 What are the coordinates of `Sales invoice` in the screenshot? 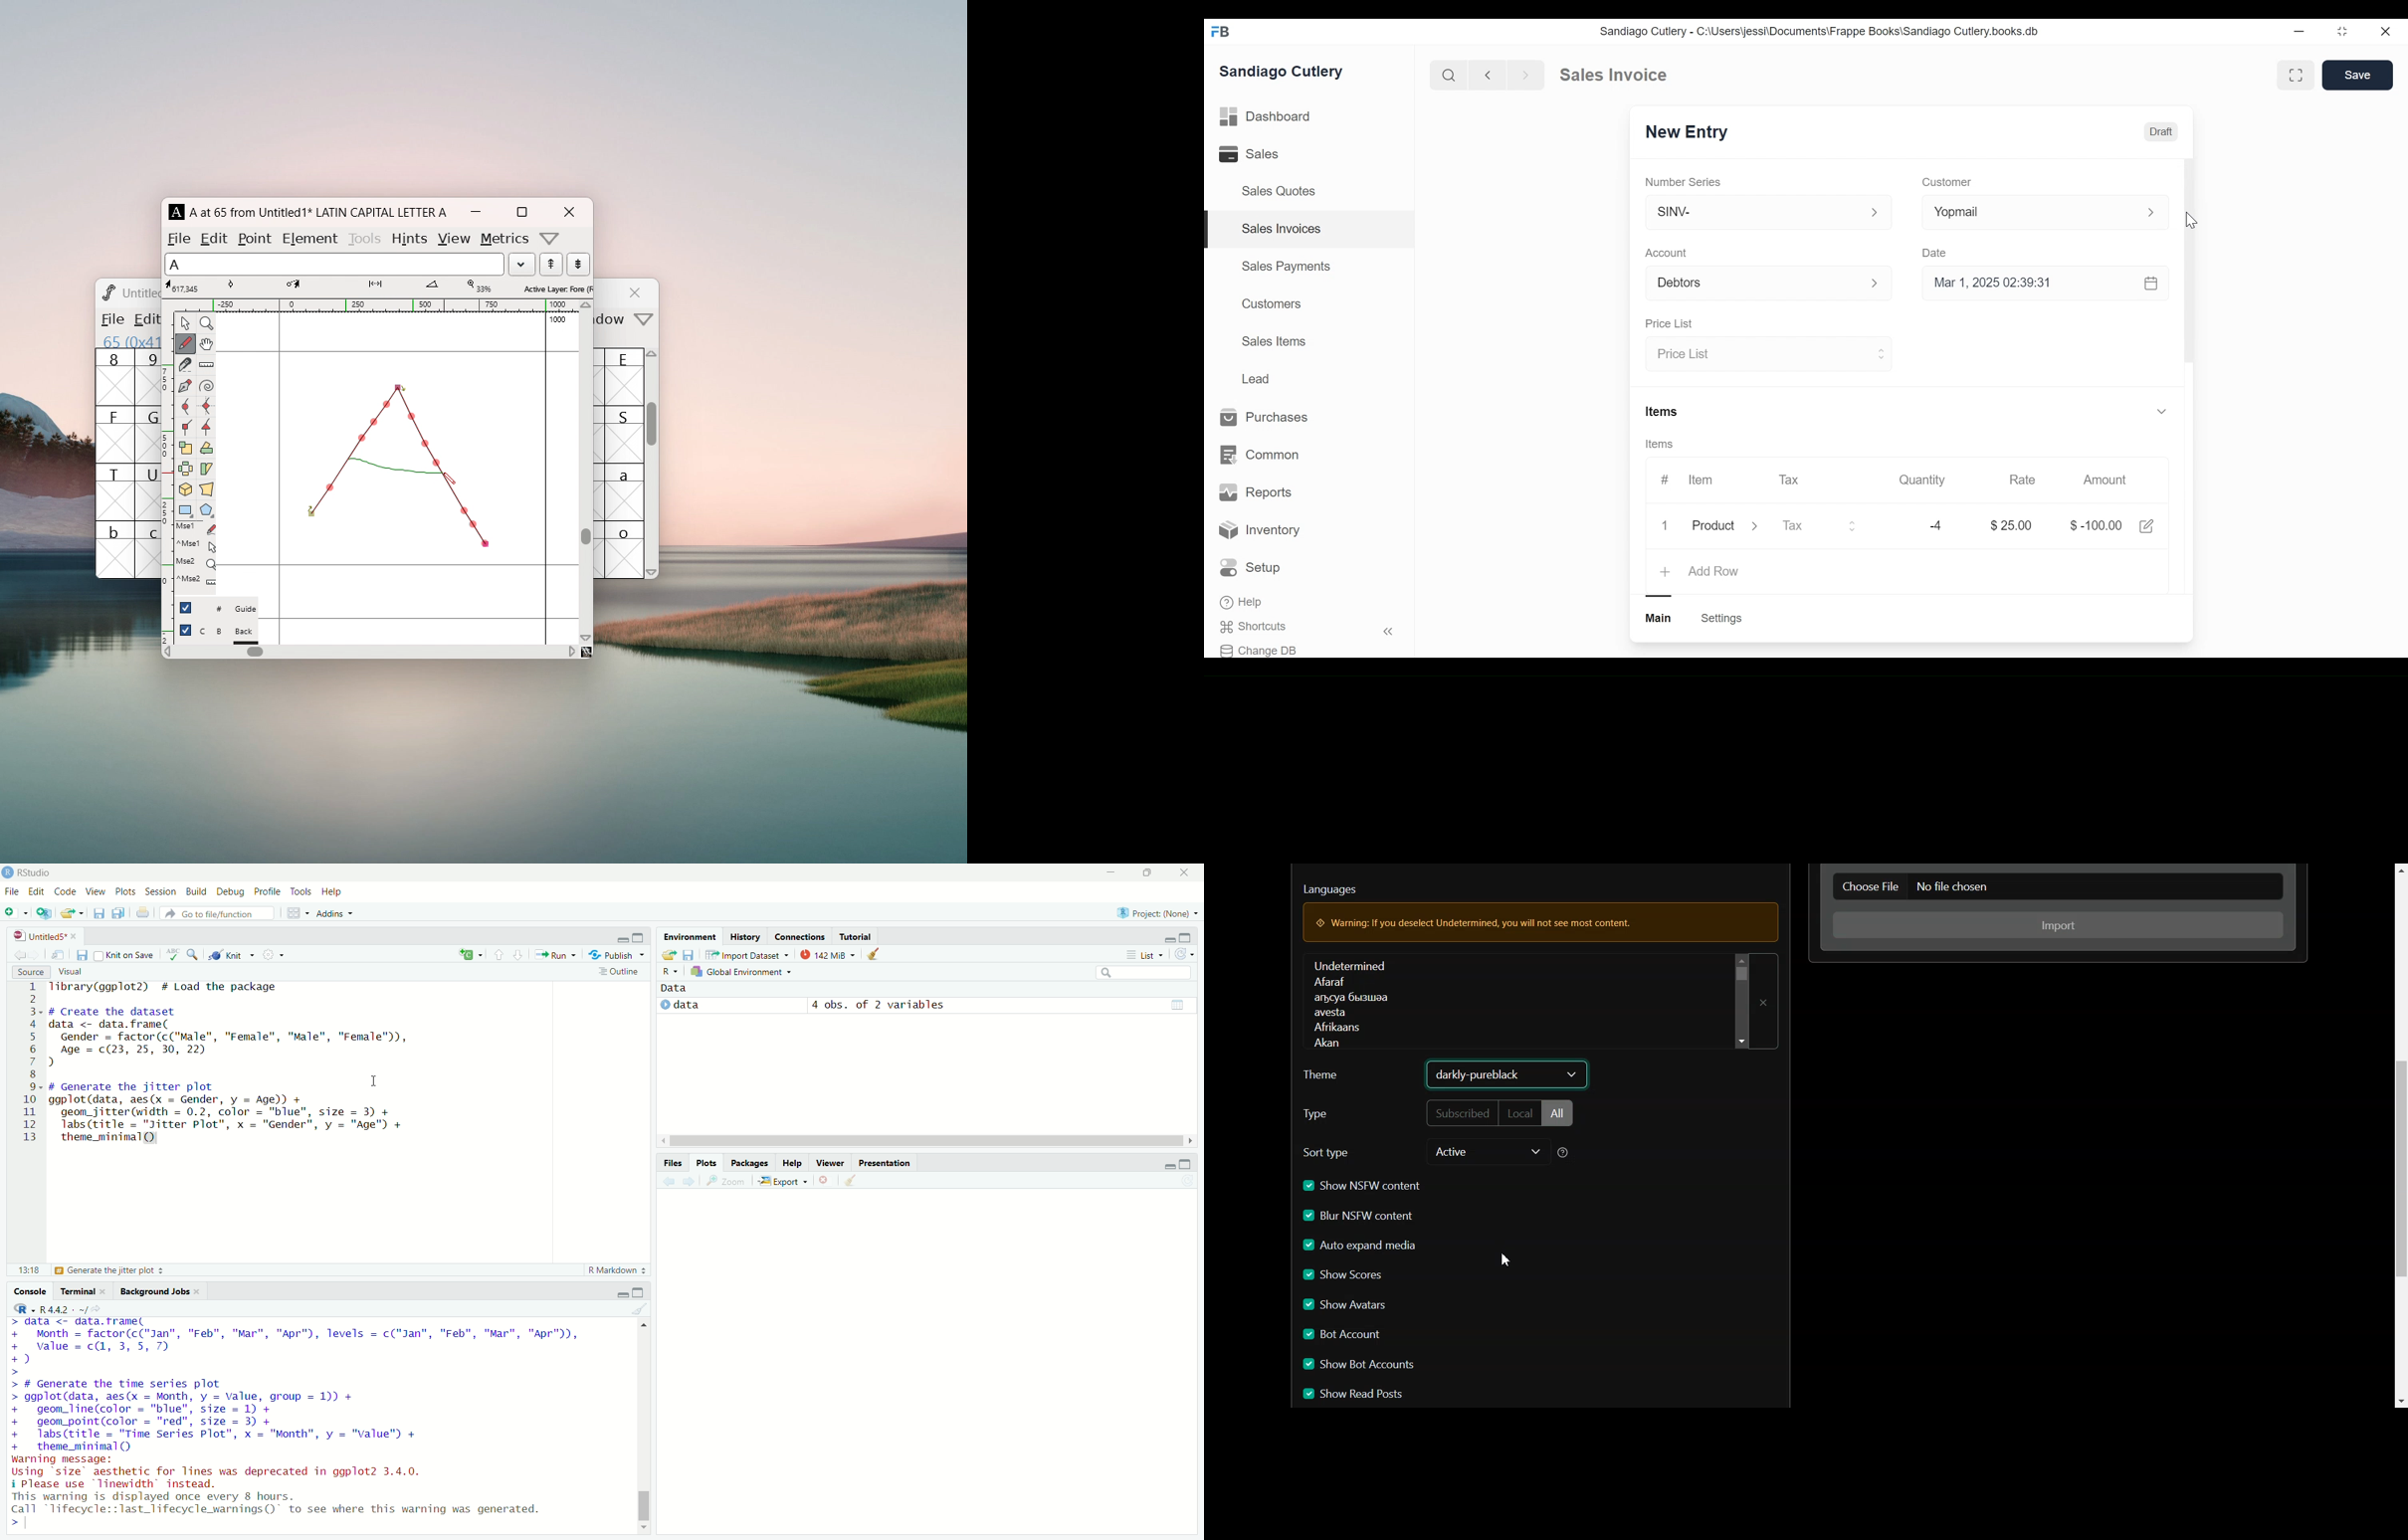 It's located at (1613, 75).